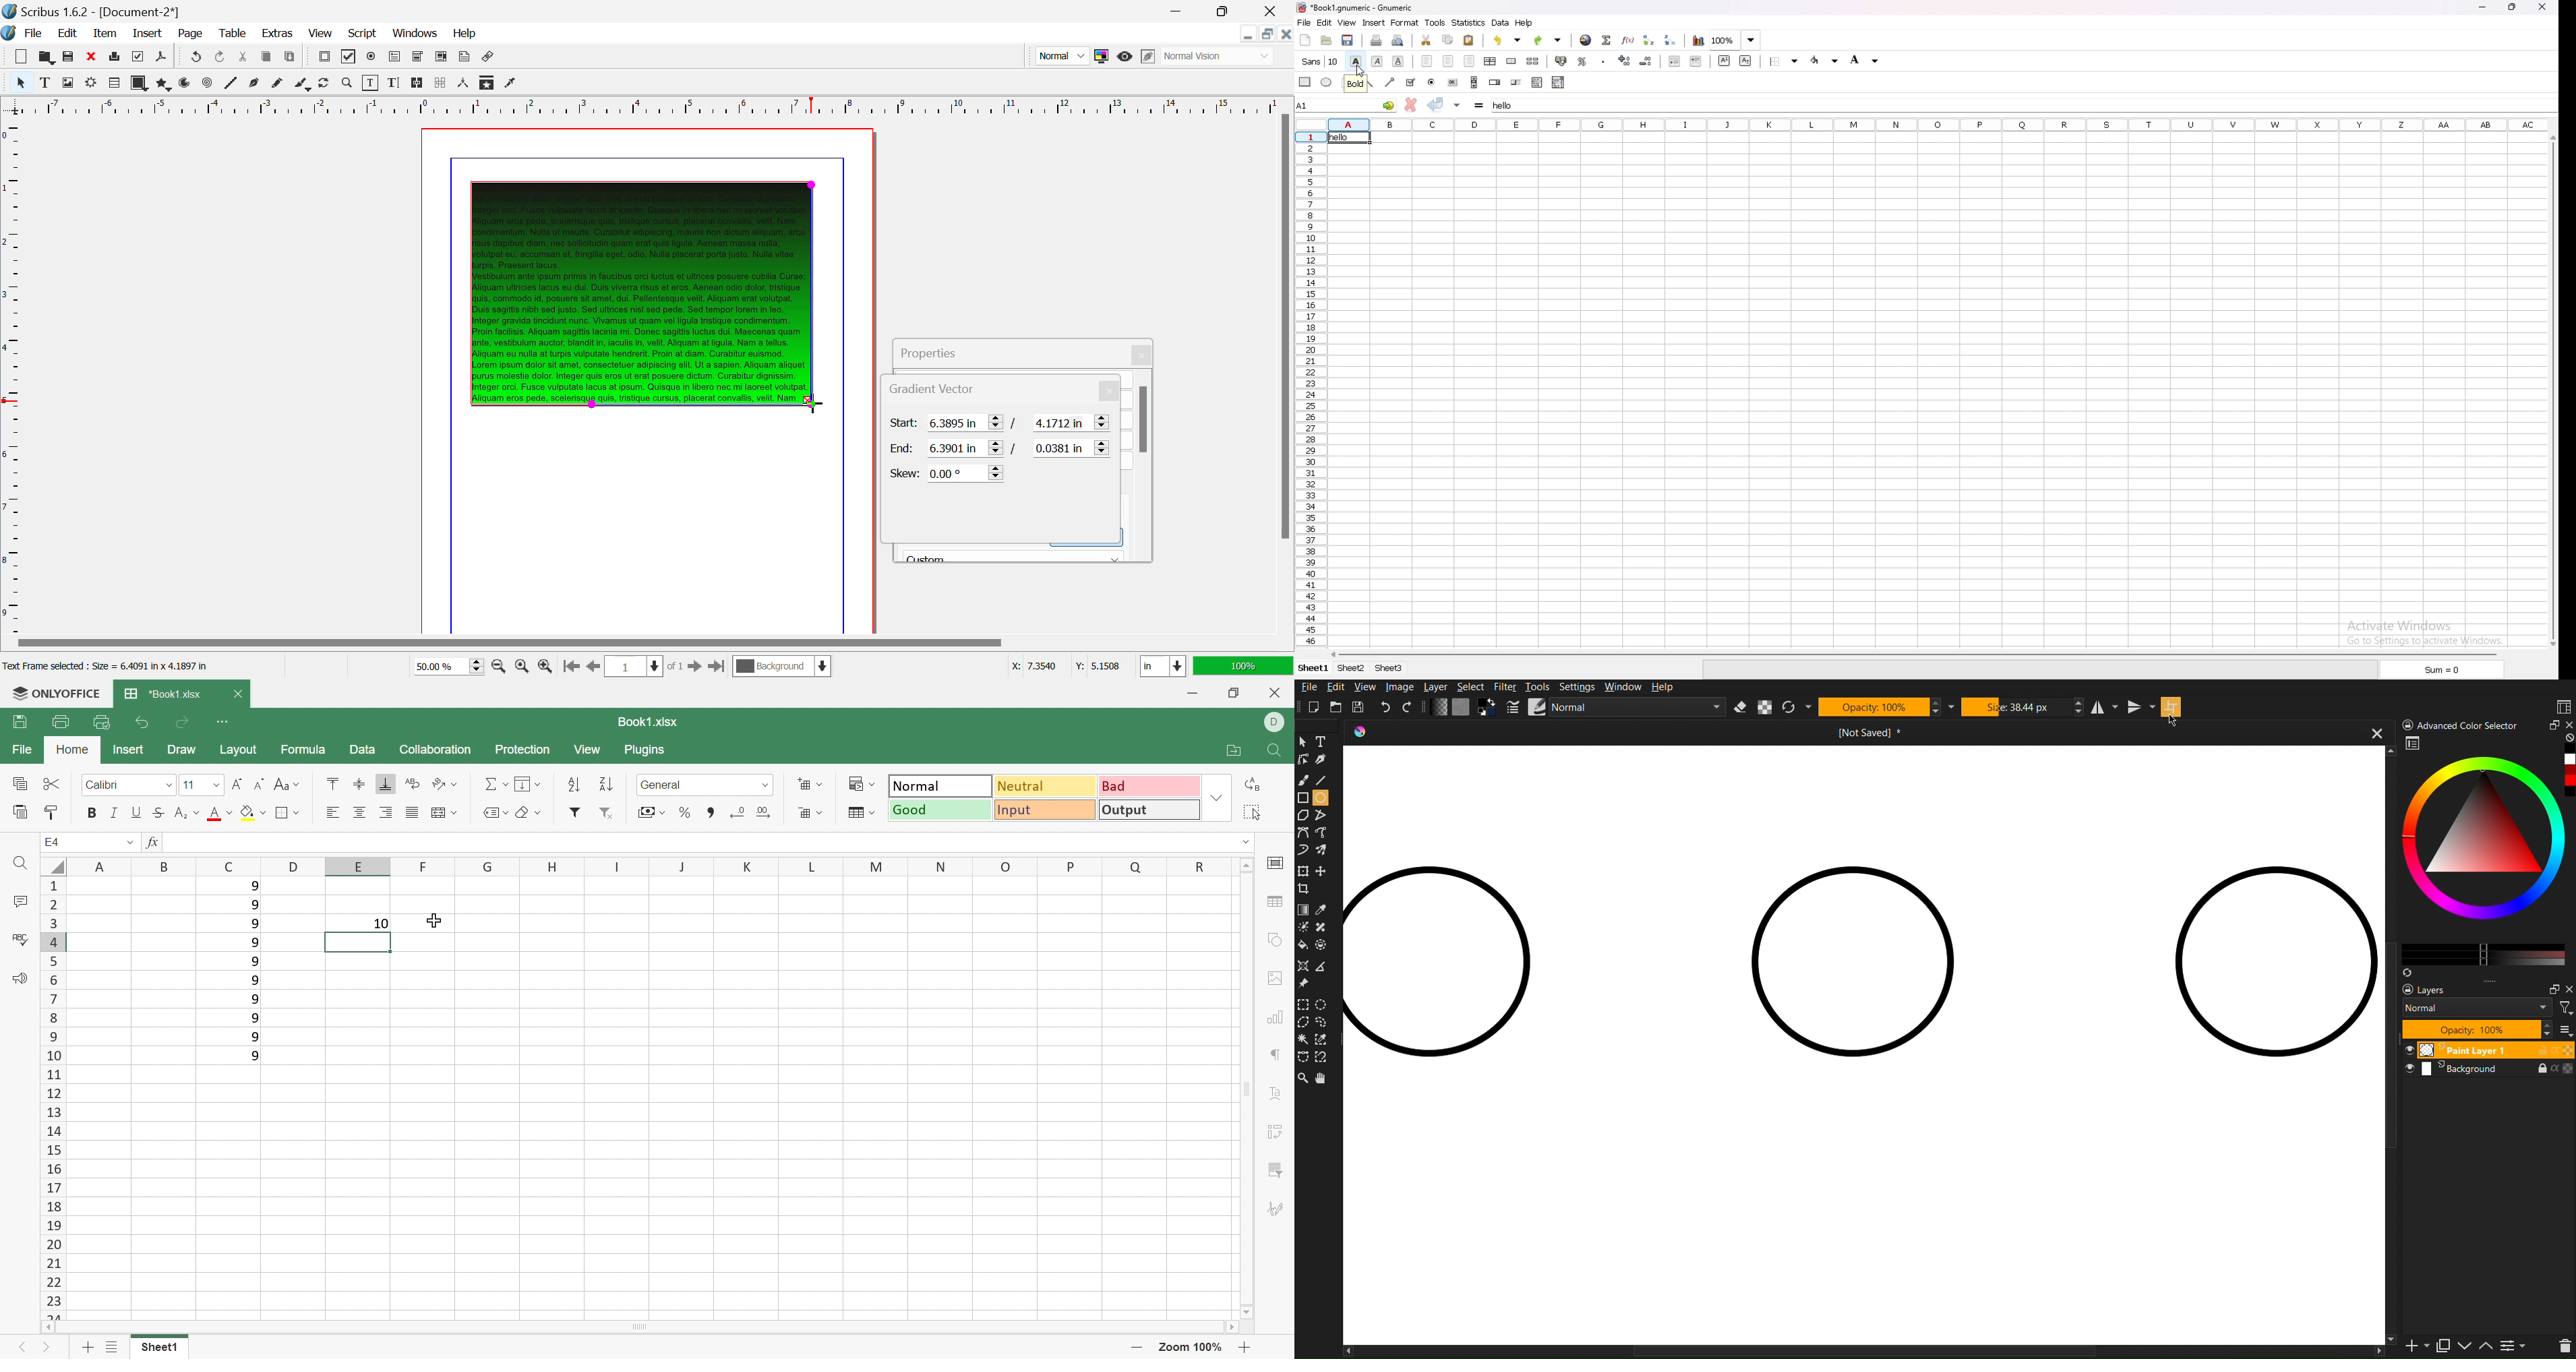  What do you see at coordinates (592, 752) in the screenshot?
I see `View` at bounding box center [592, 752].